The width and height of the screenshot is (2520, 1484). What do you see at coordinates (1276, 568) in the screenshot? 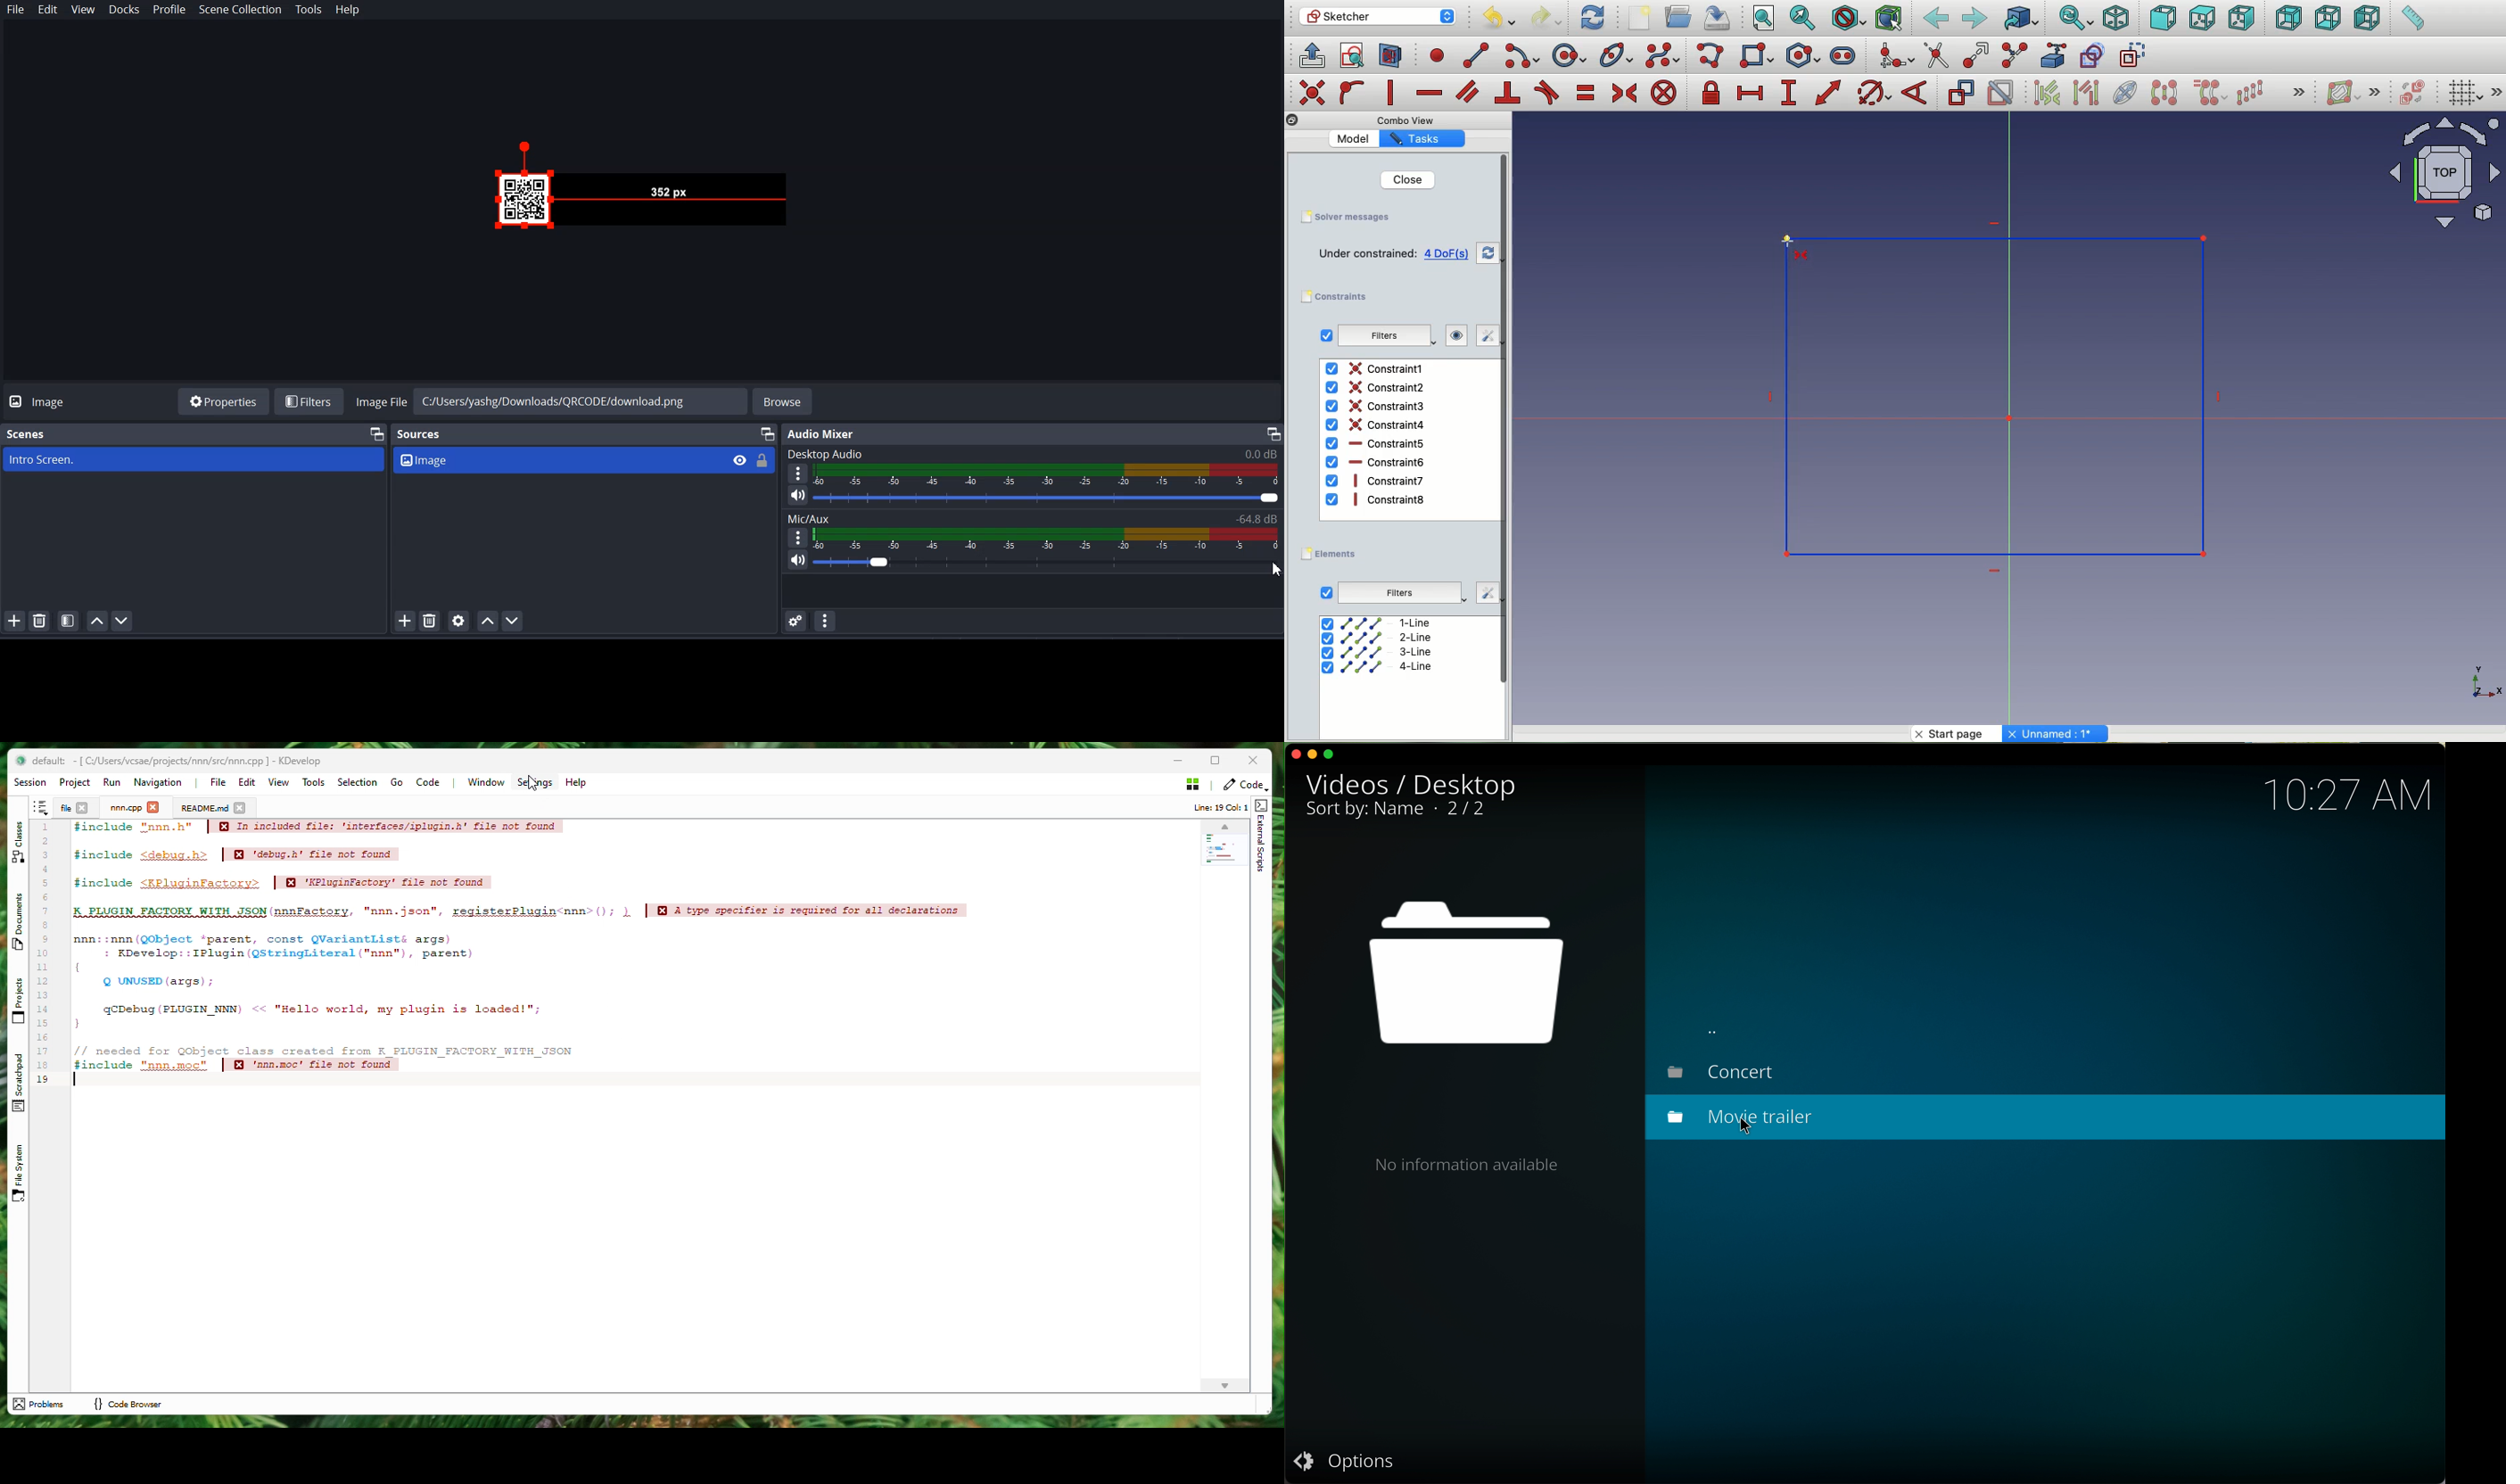
I see `Cursor` at bounding box center [1276, 568].